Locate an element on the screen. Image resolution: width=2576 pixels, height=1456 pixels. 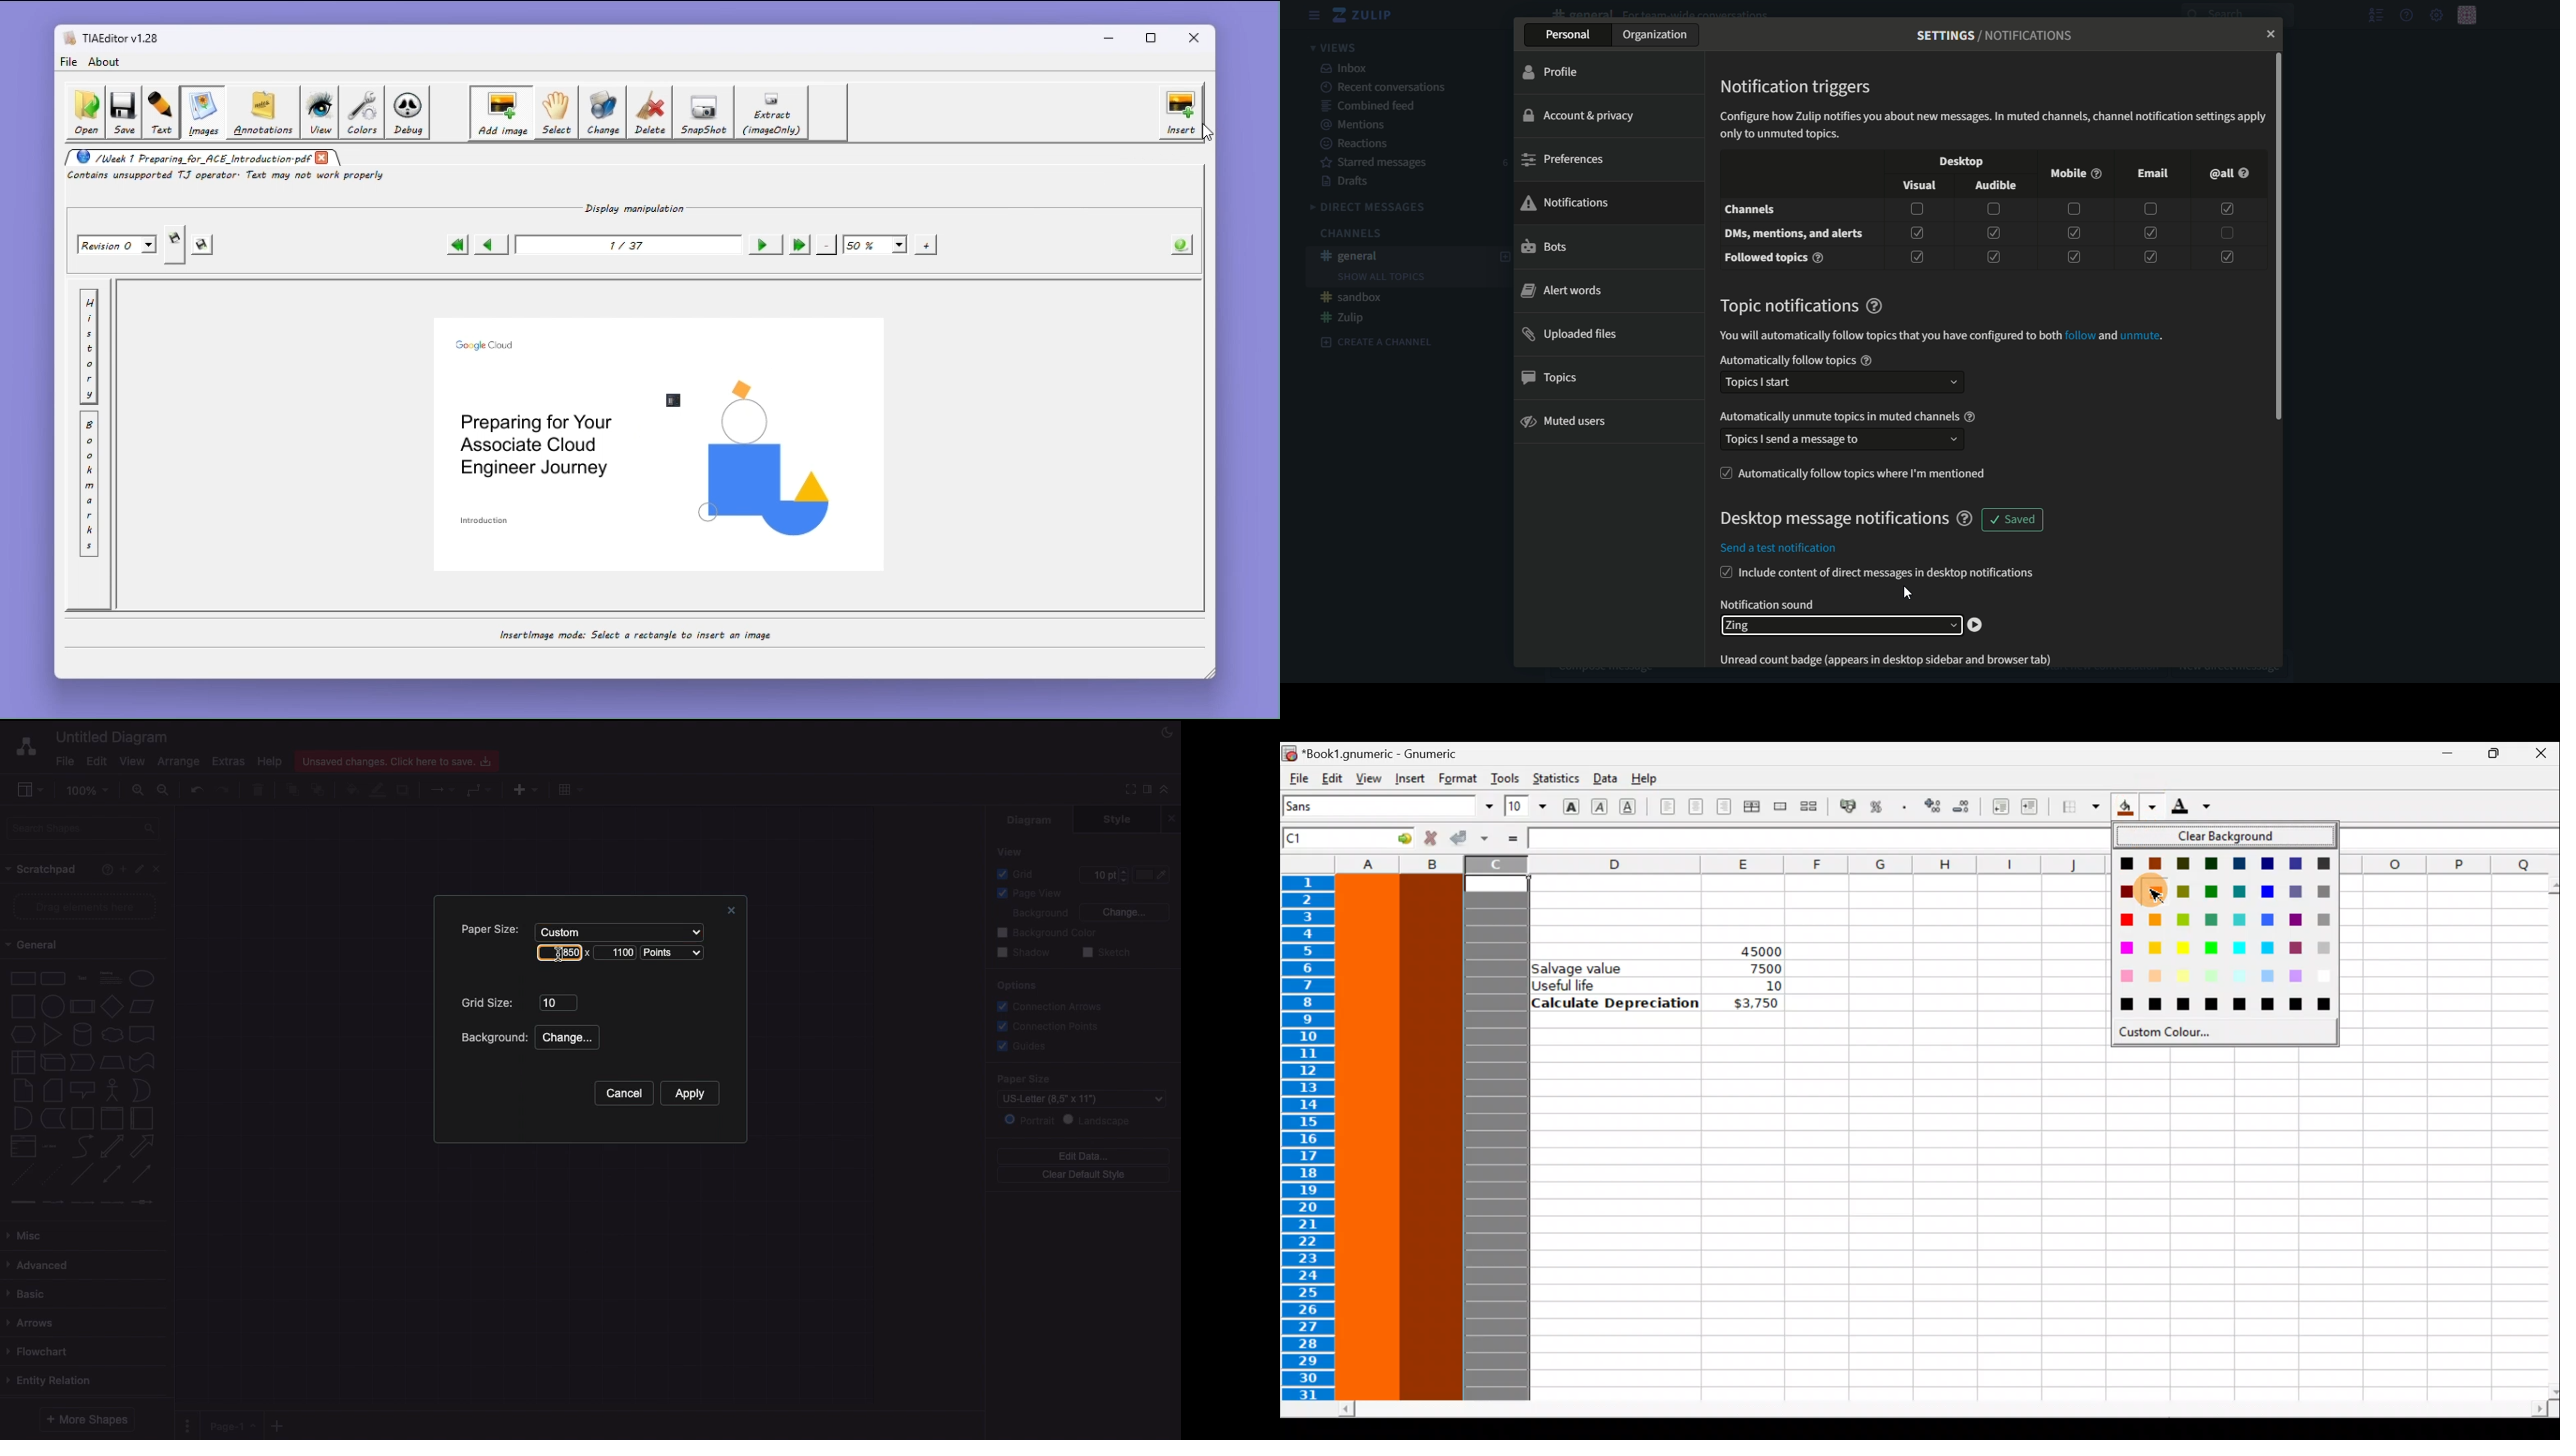
Font size 10 is located at coordinates (1521, 807).